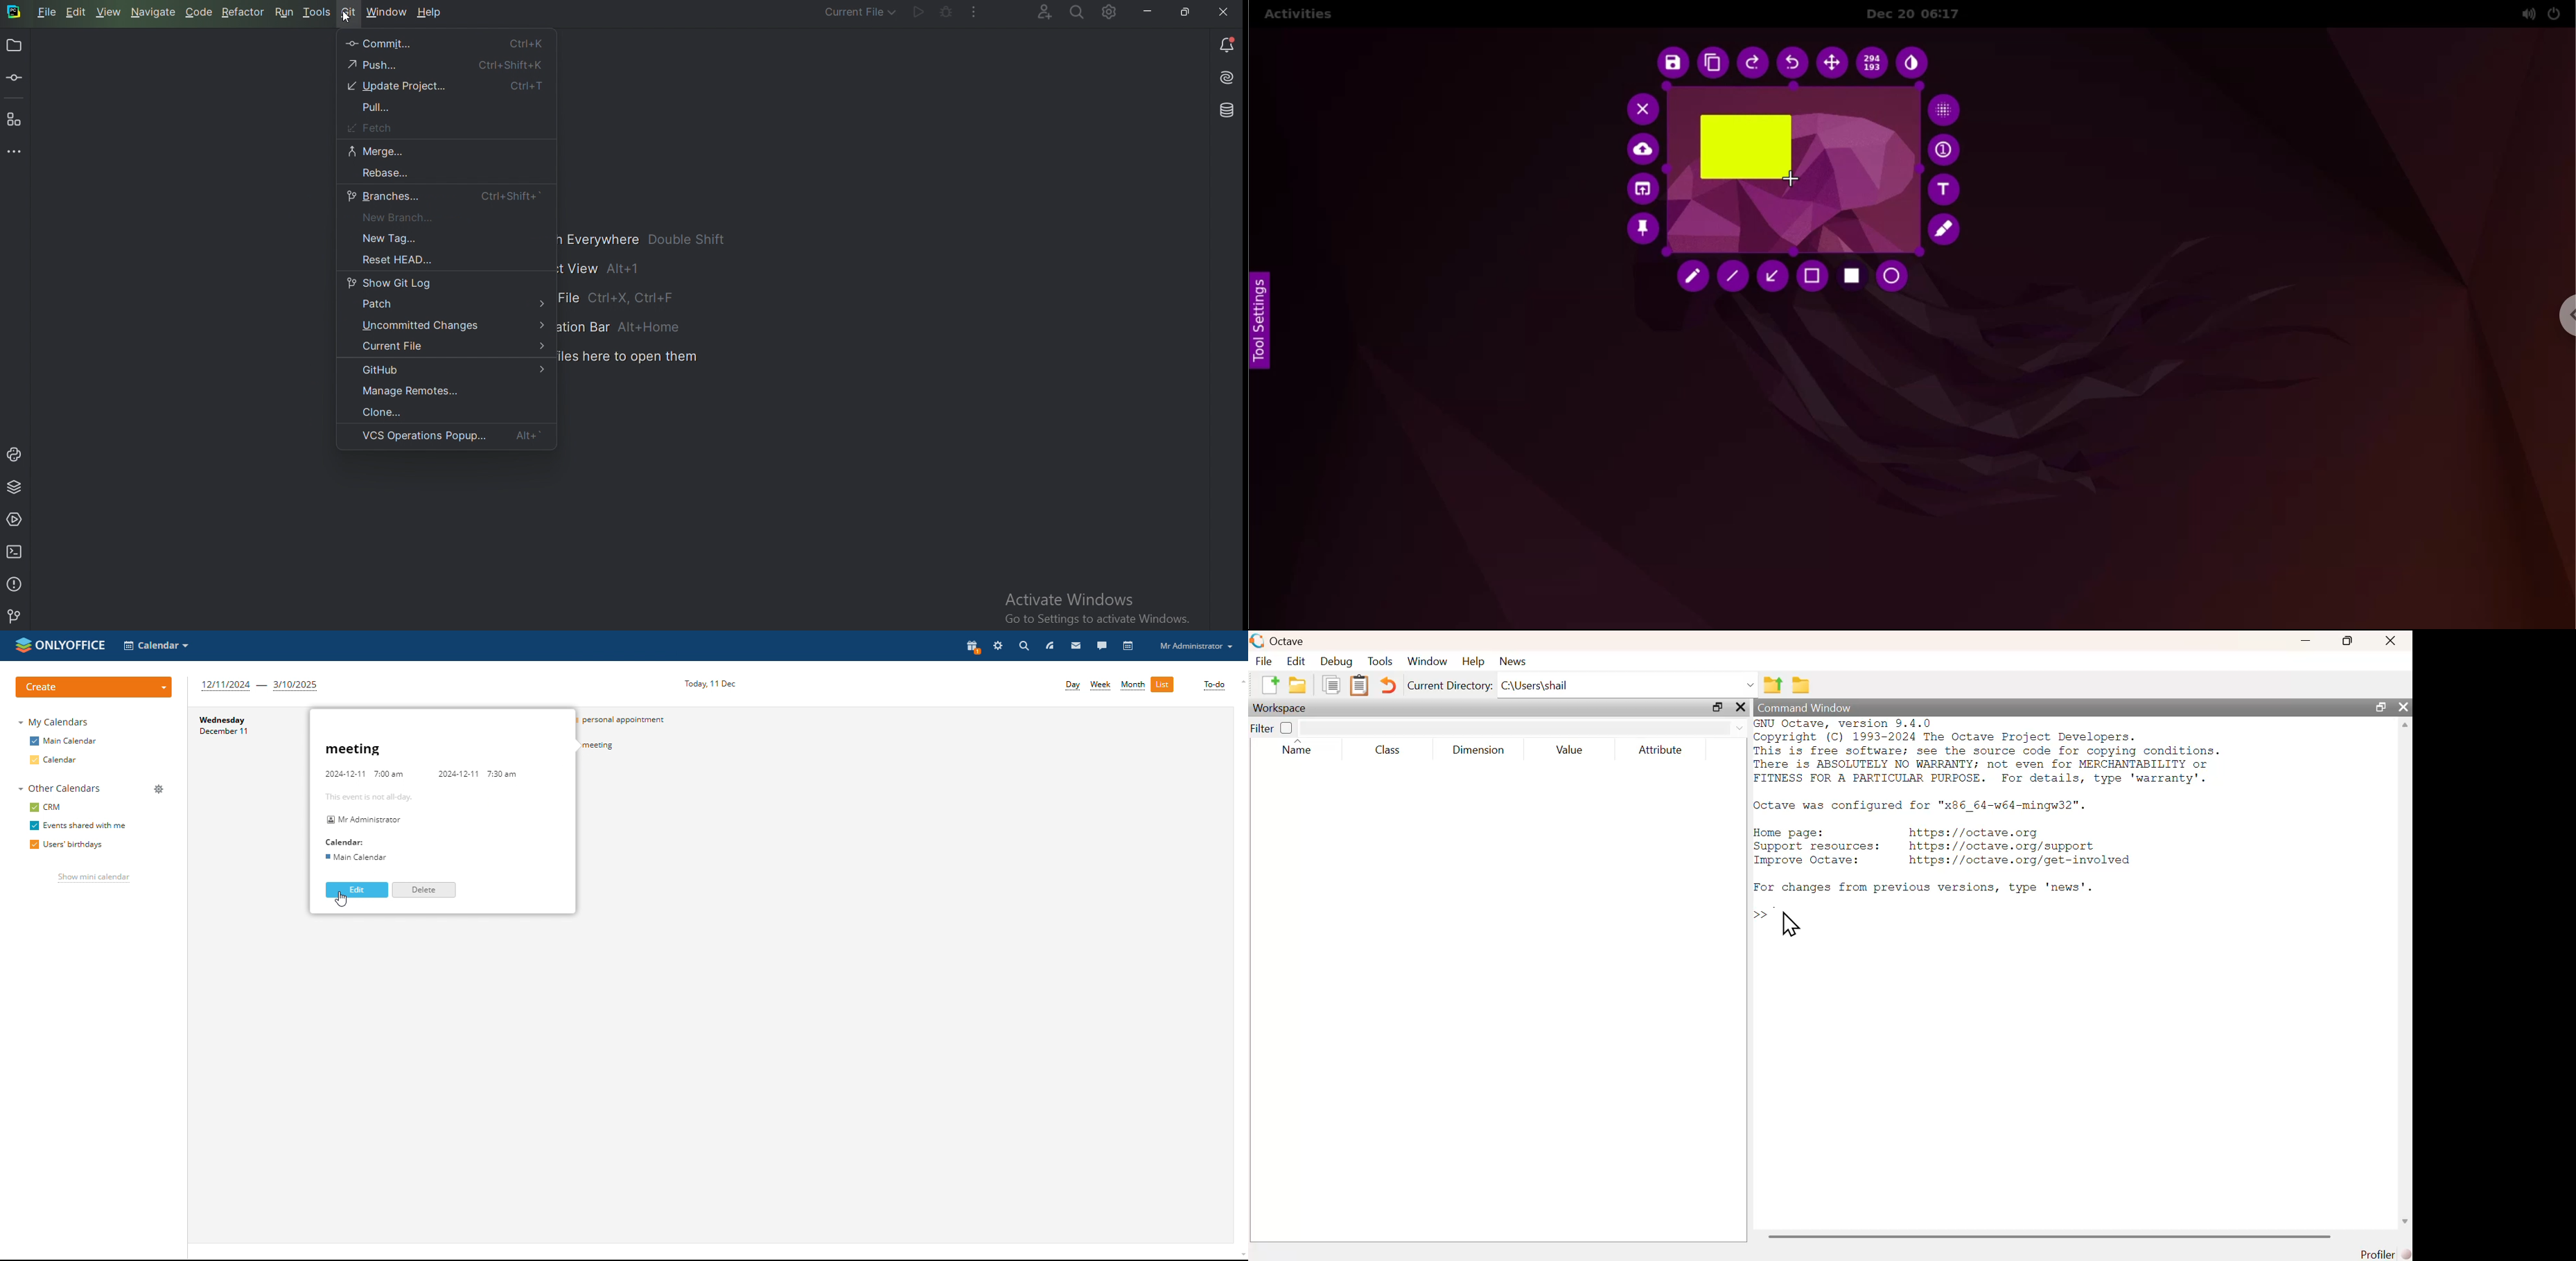  Describe the element at coordinates (448, 64) in the screenshot. I see `Push ` at that location.